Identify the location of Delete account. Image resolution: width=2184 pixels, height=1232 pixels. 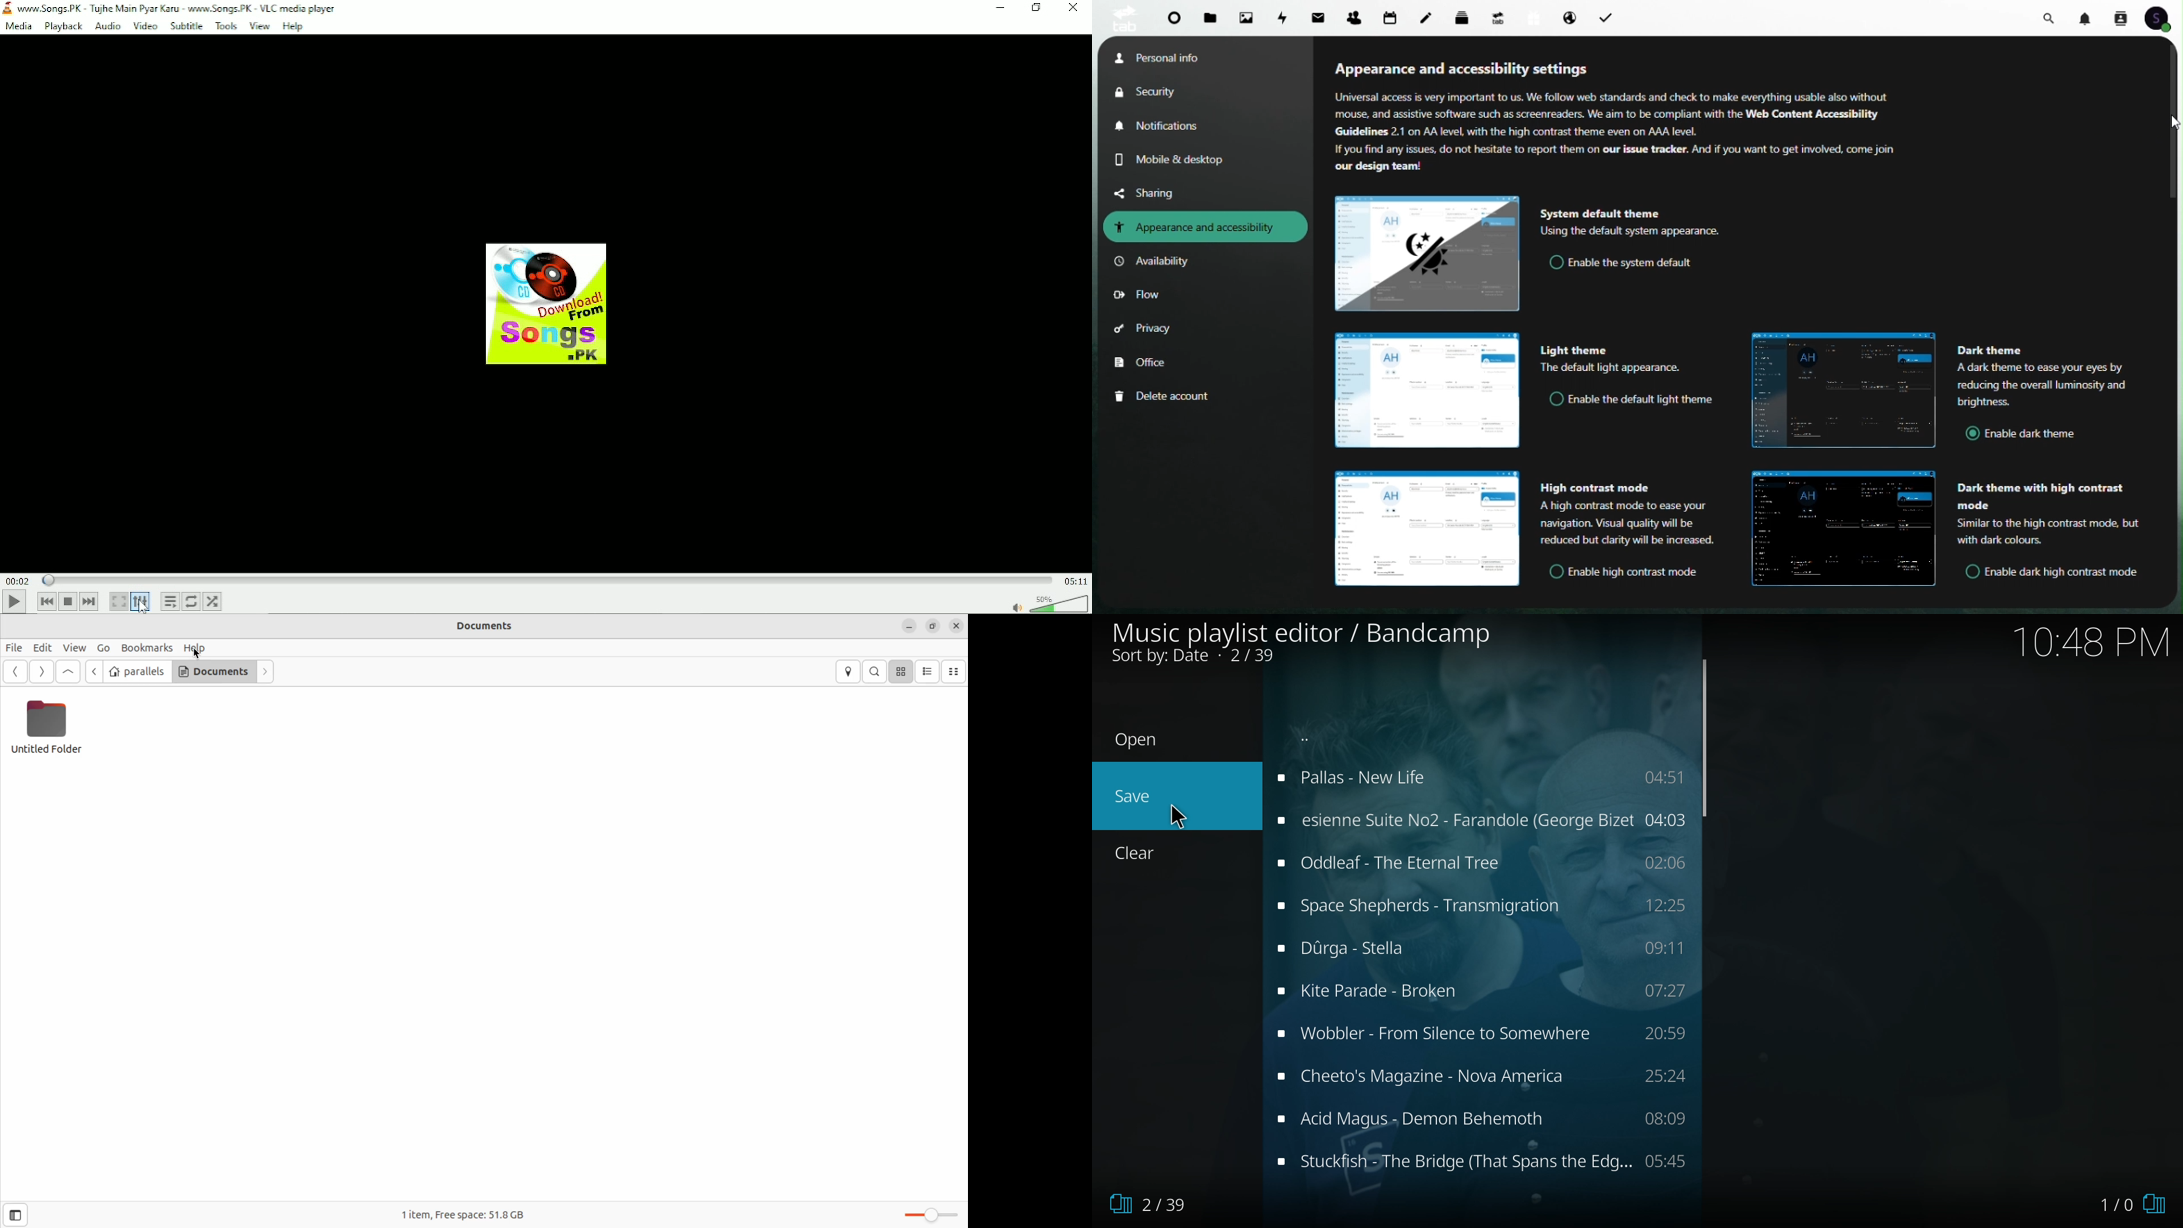
(1165, 397).